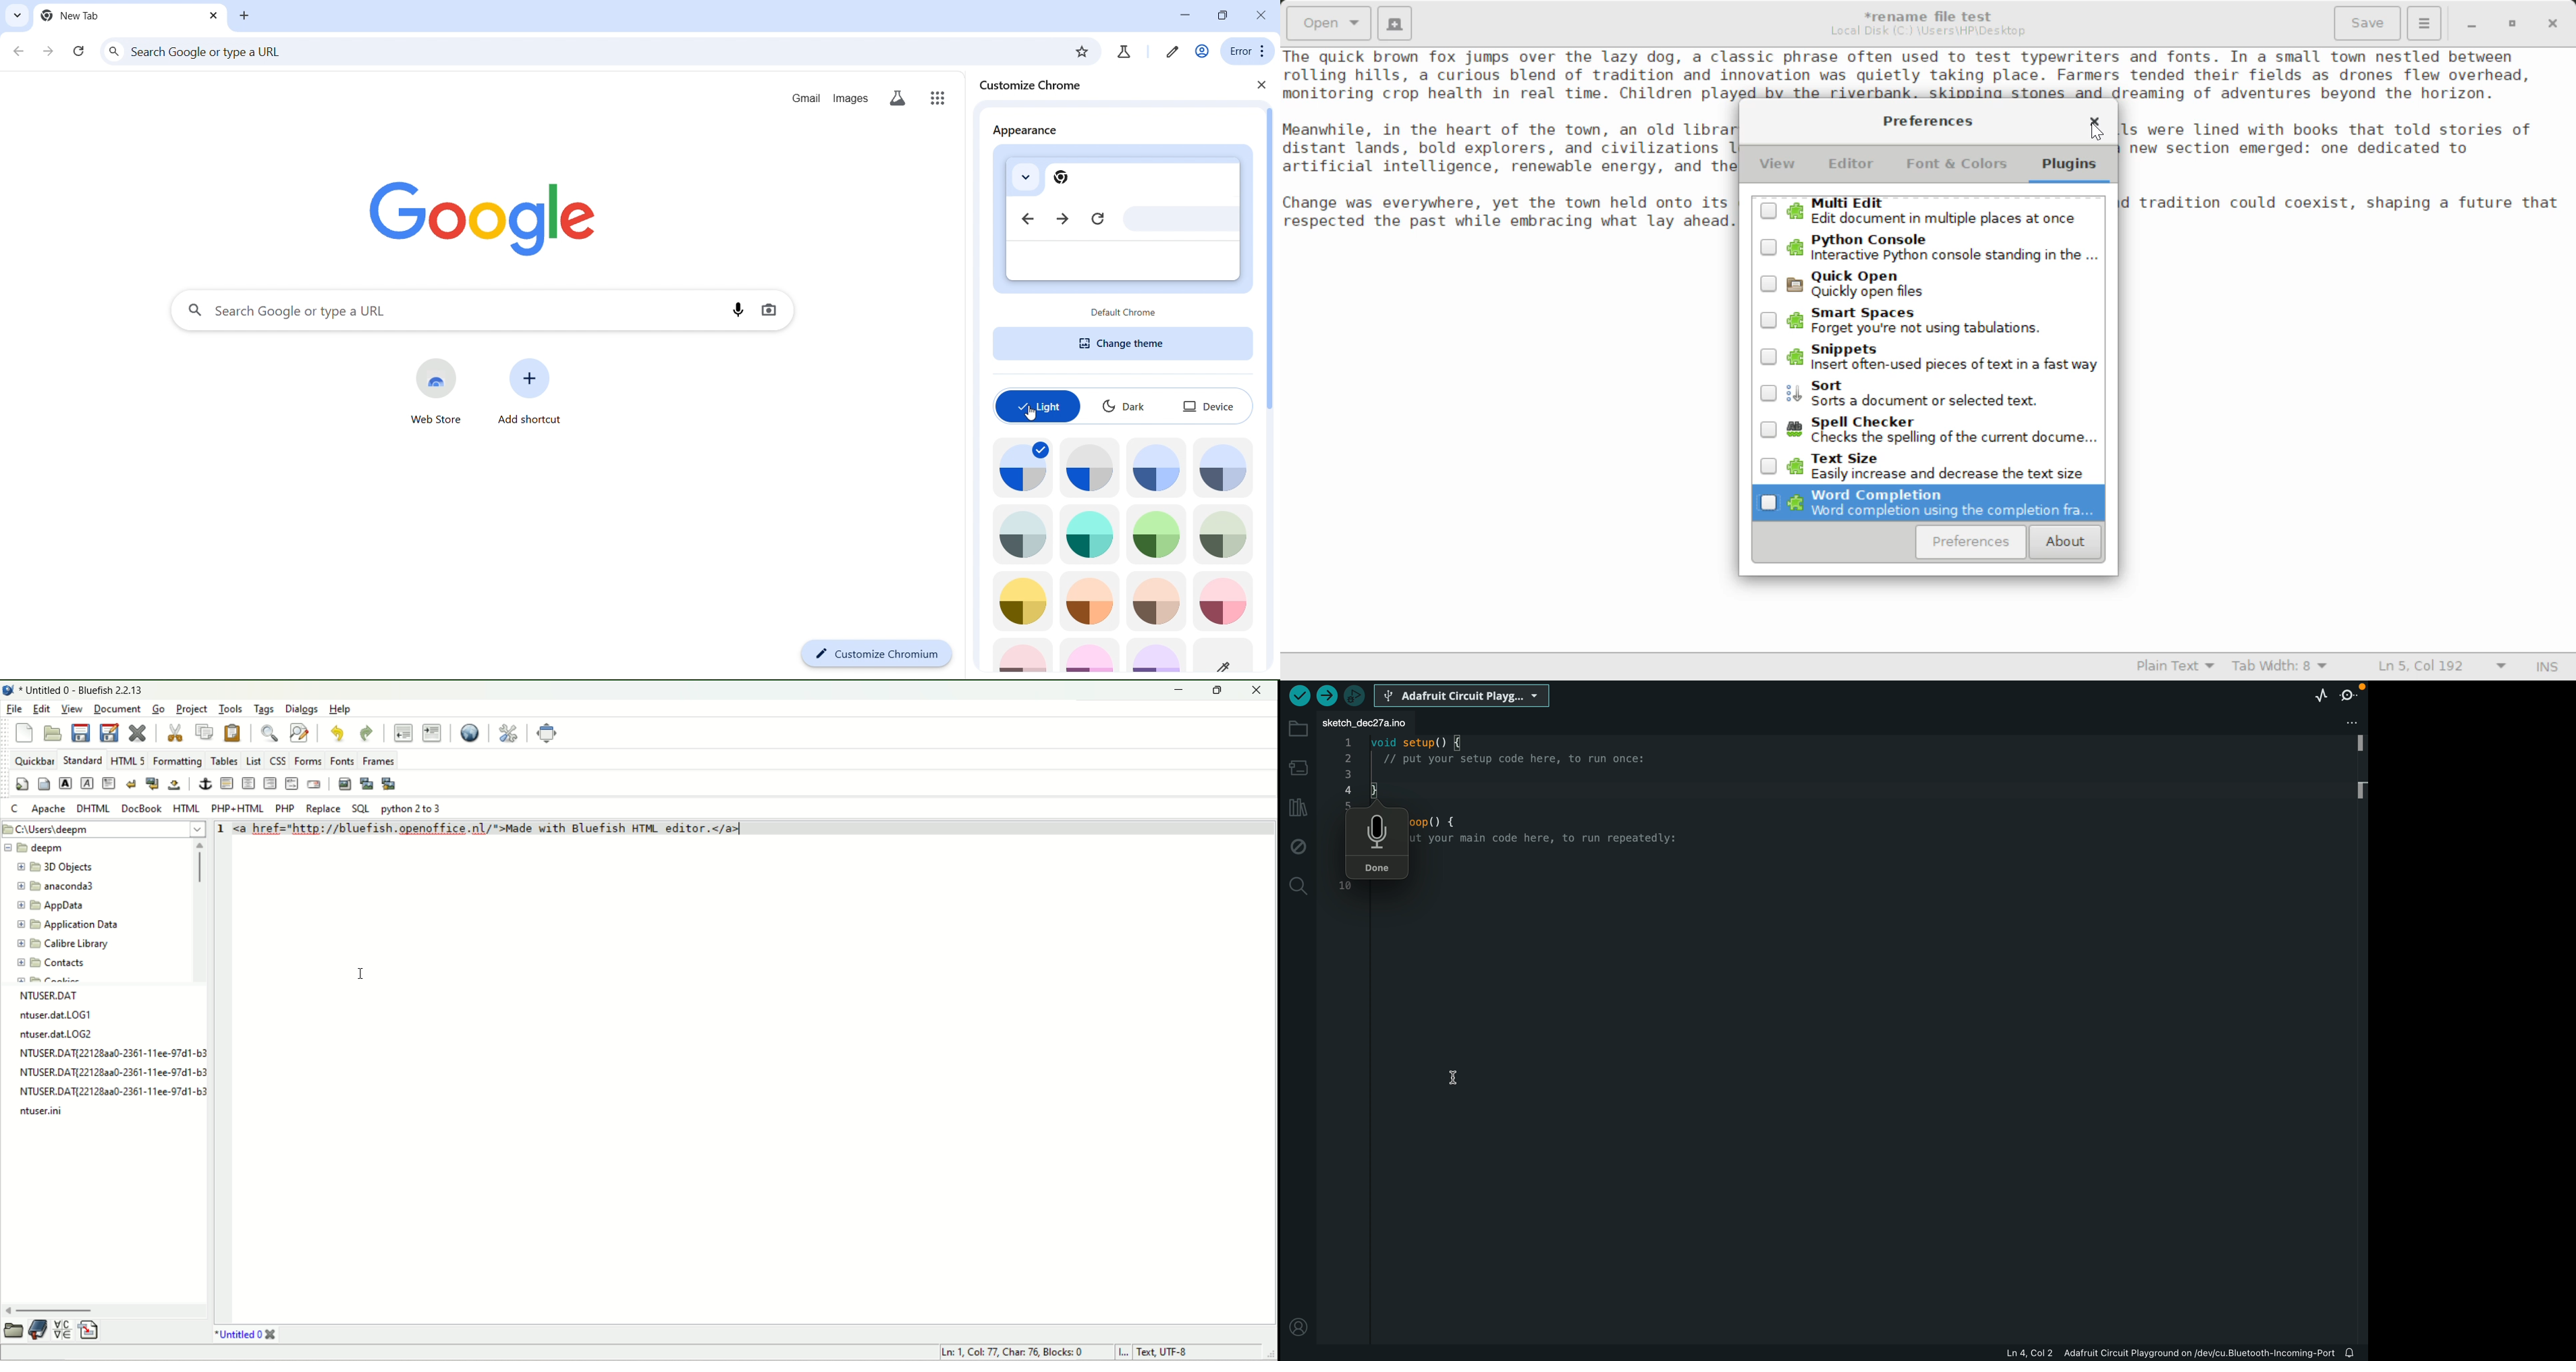  I want to click on minimize, so click(1182, 15).